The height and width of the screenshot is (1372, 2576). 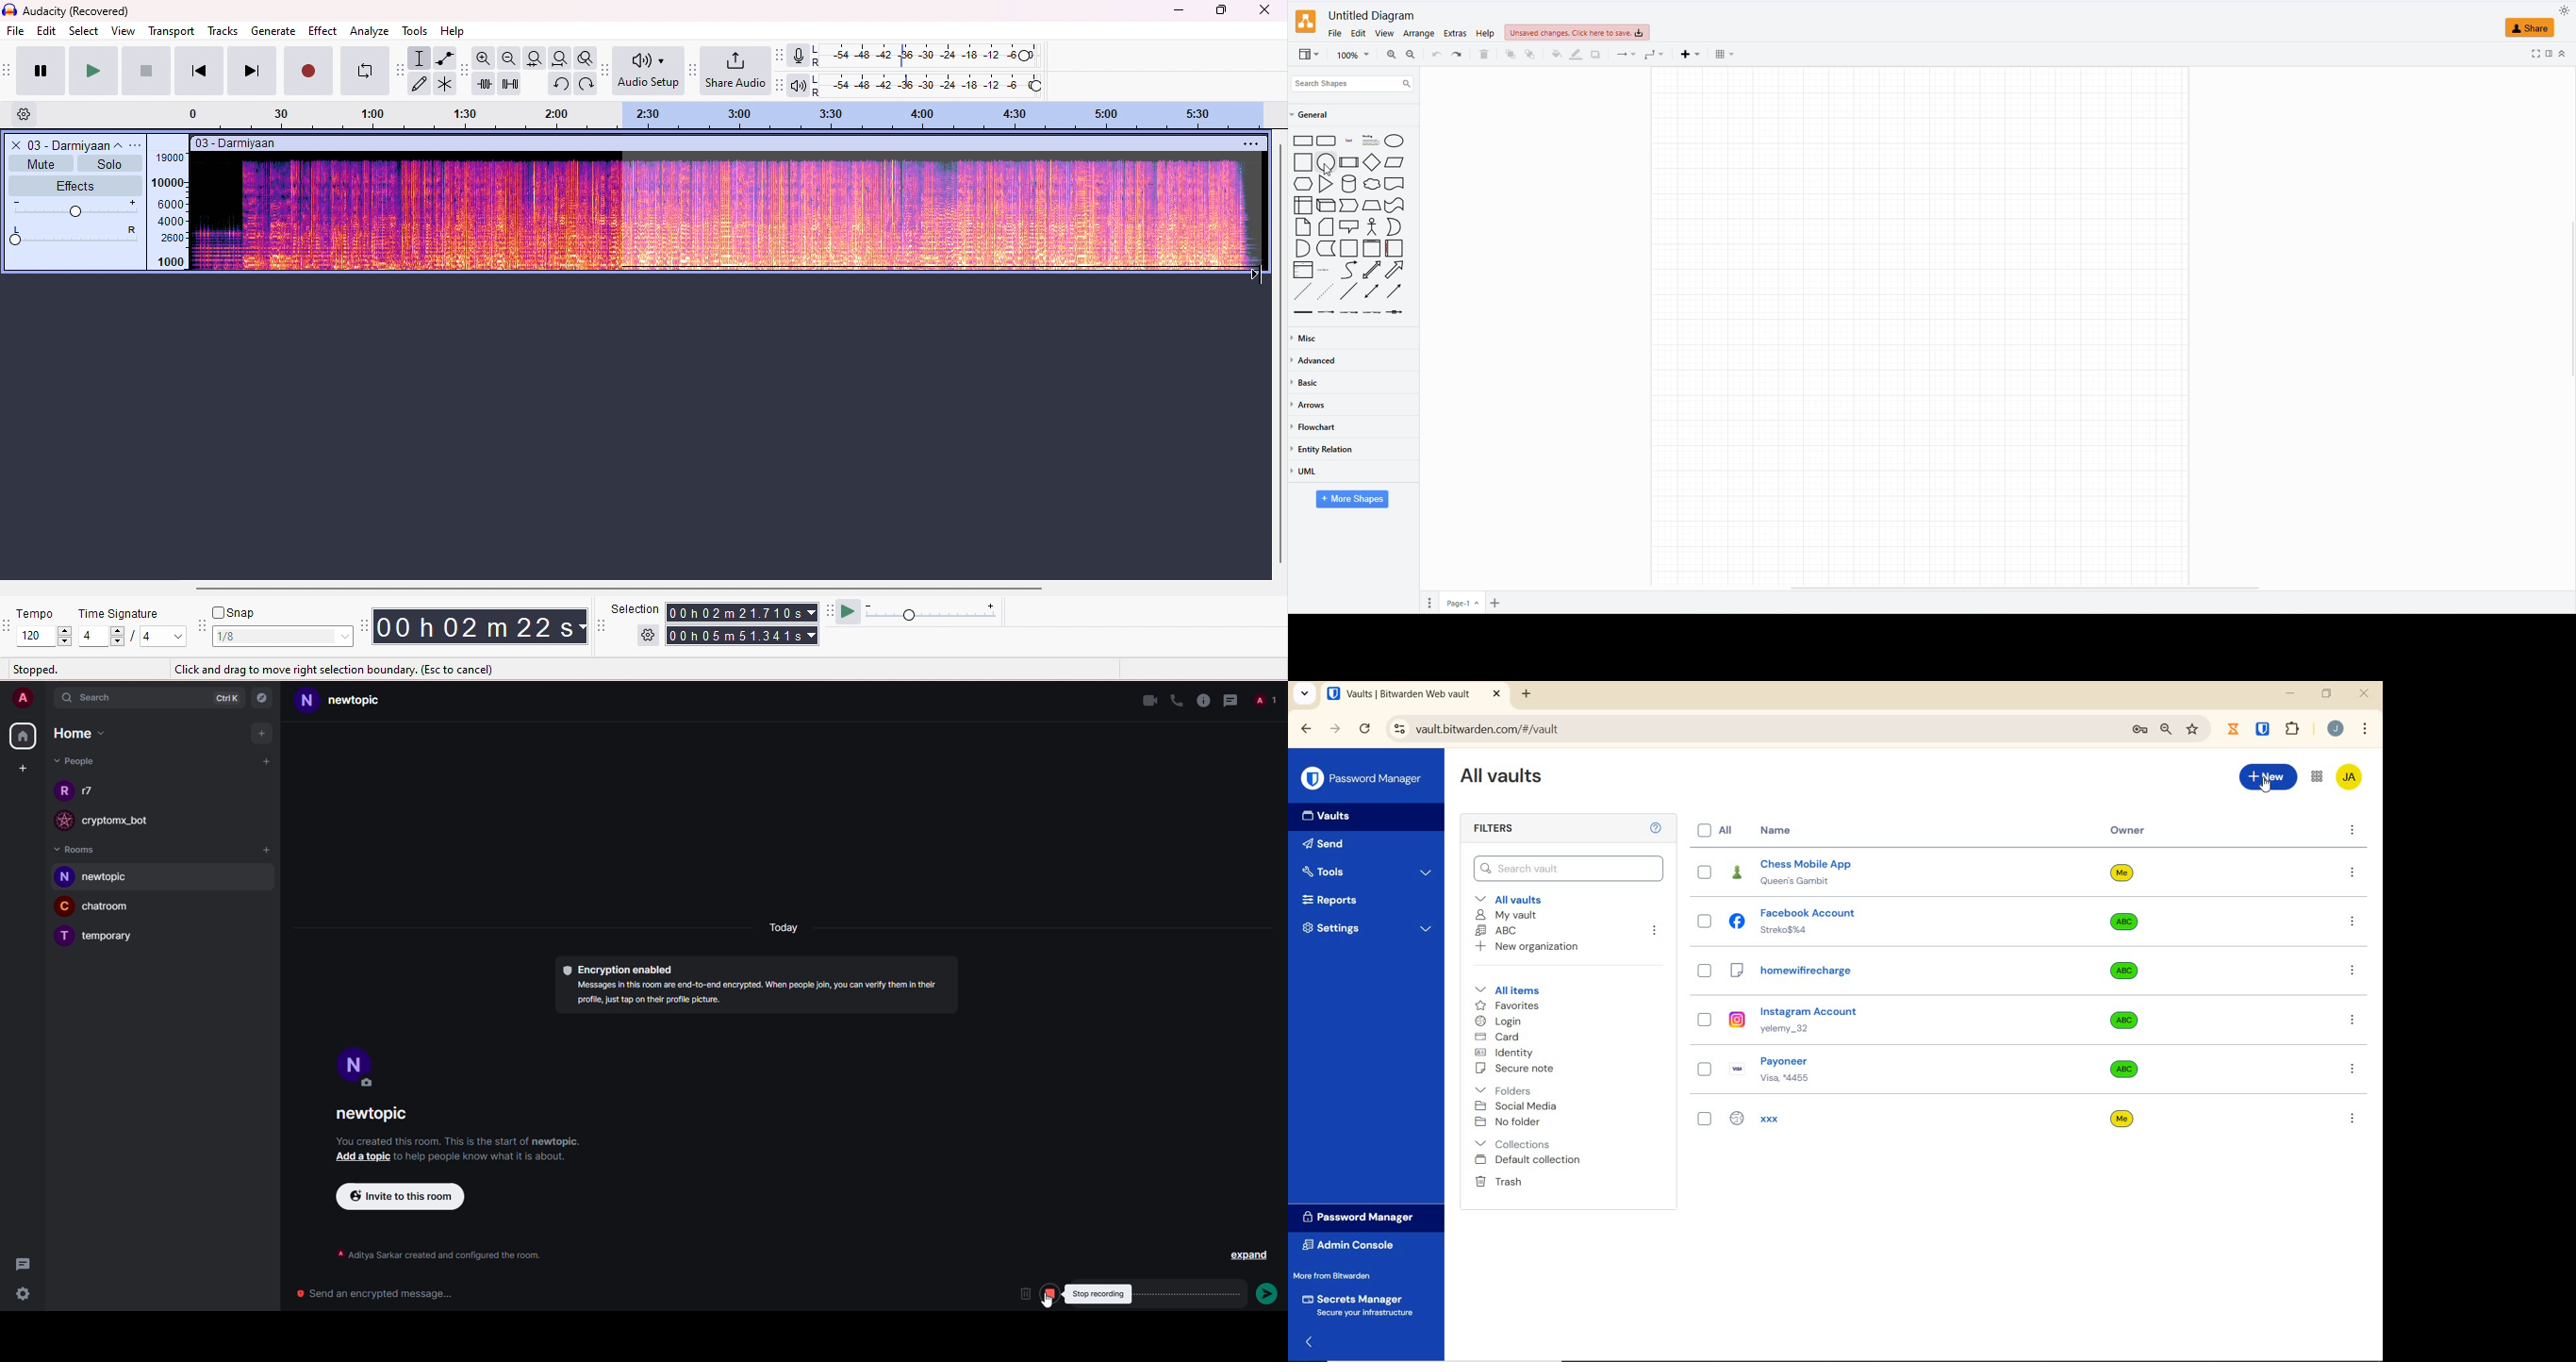 What do you see at coordinates (47, 30) in the screenshot?
I see `edit` at bounding box center [47, 30].